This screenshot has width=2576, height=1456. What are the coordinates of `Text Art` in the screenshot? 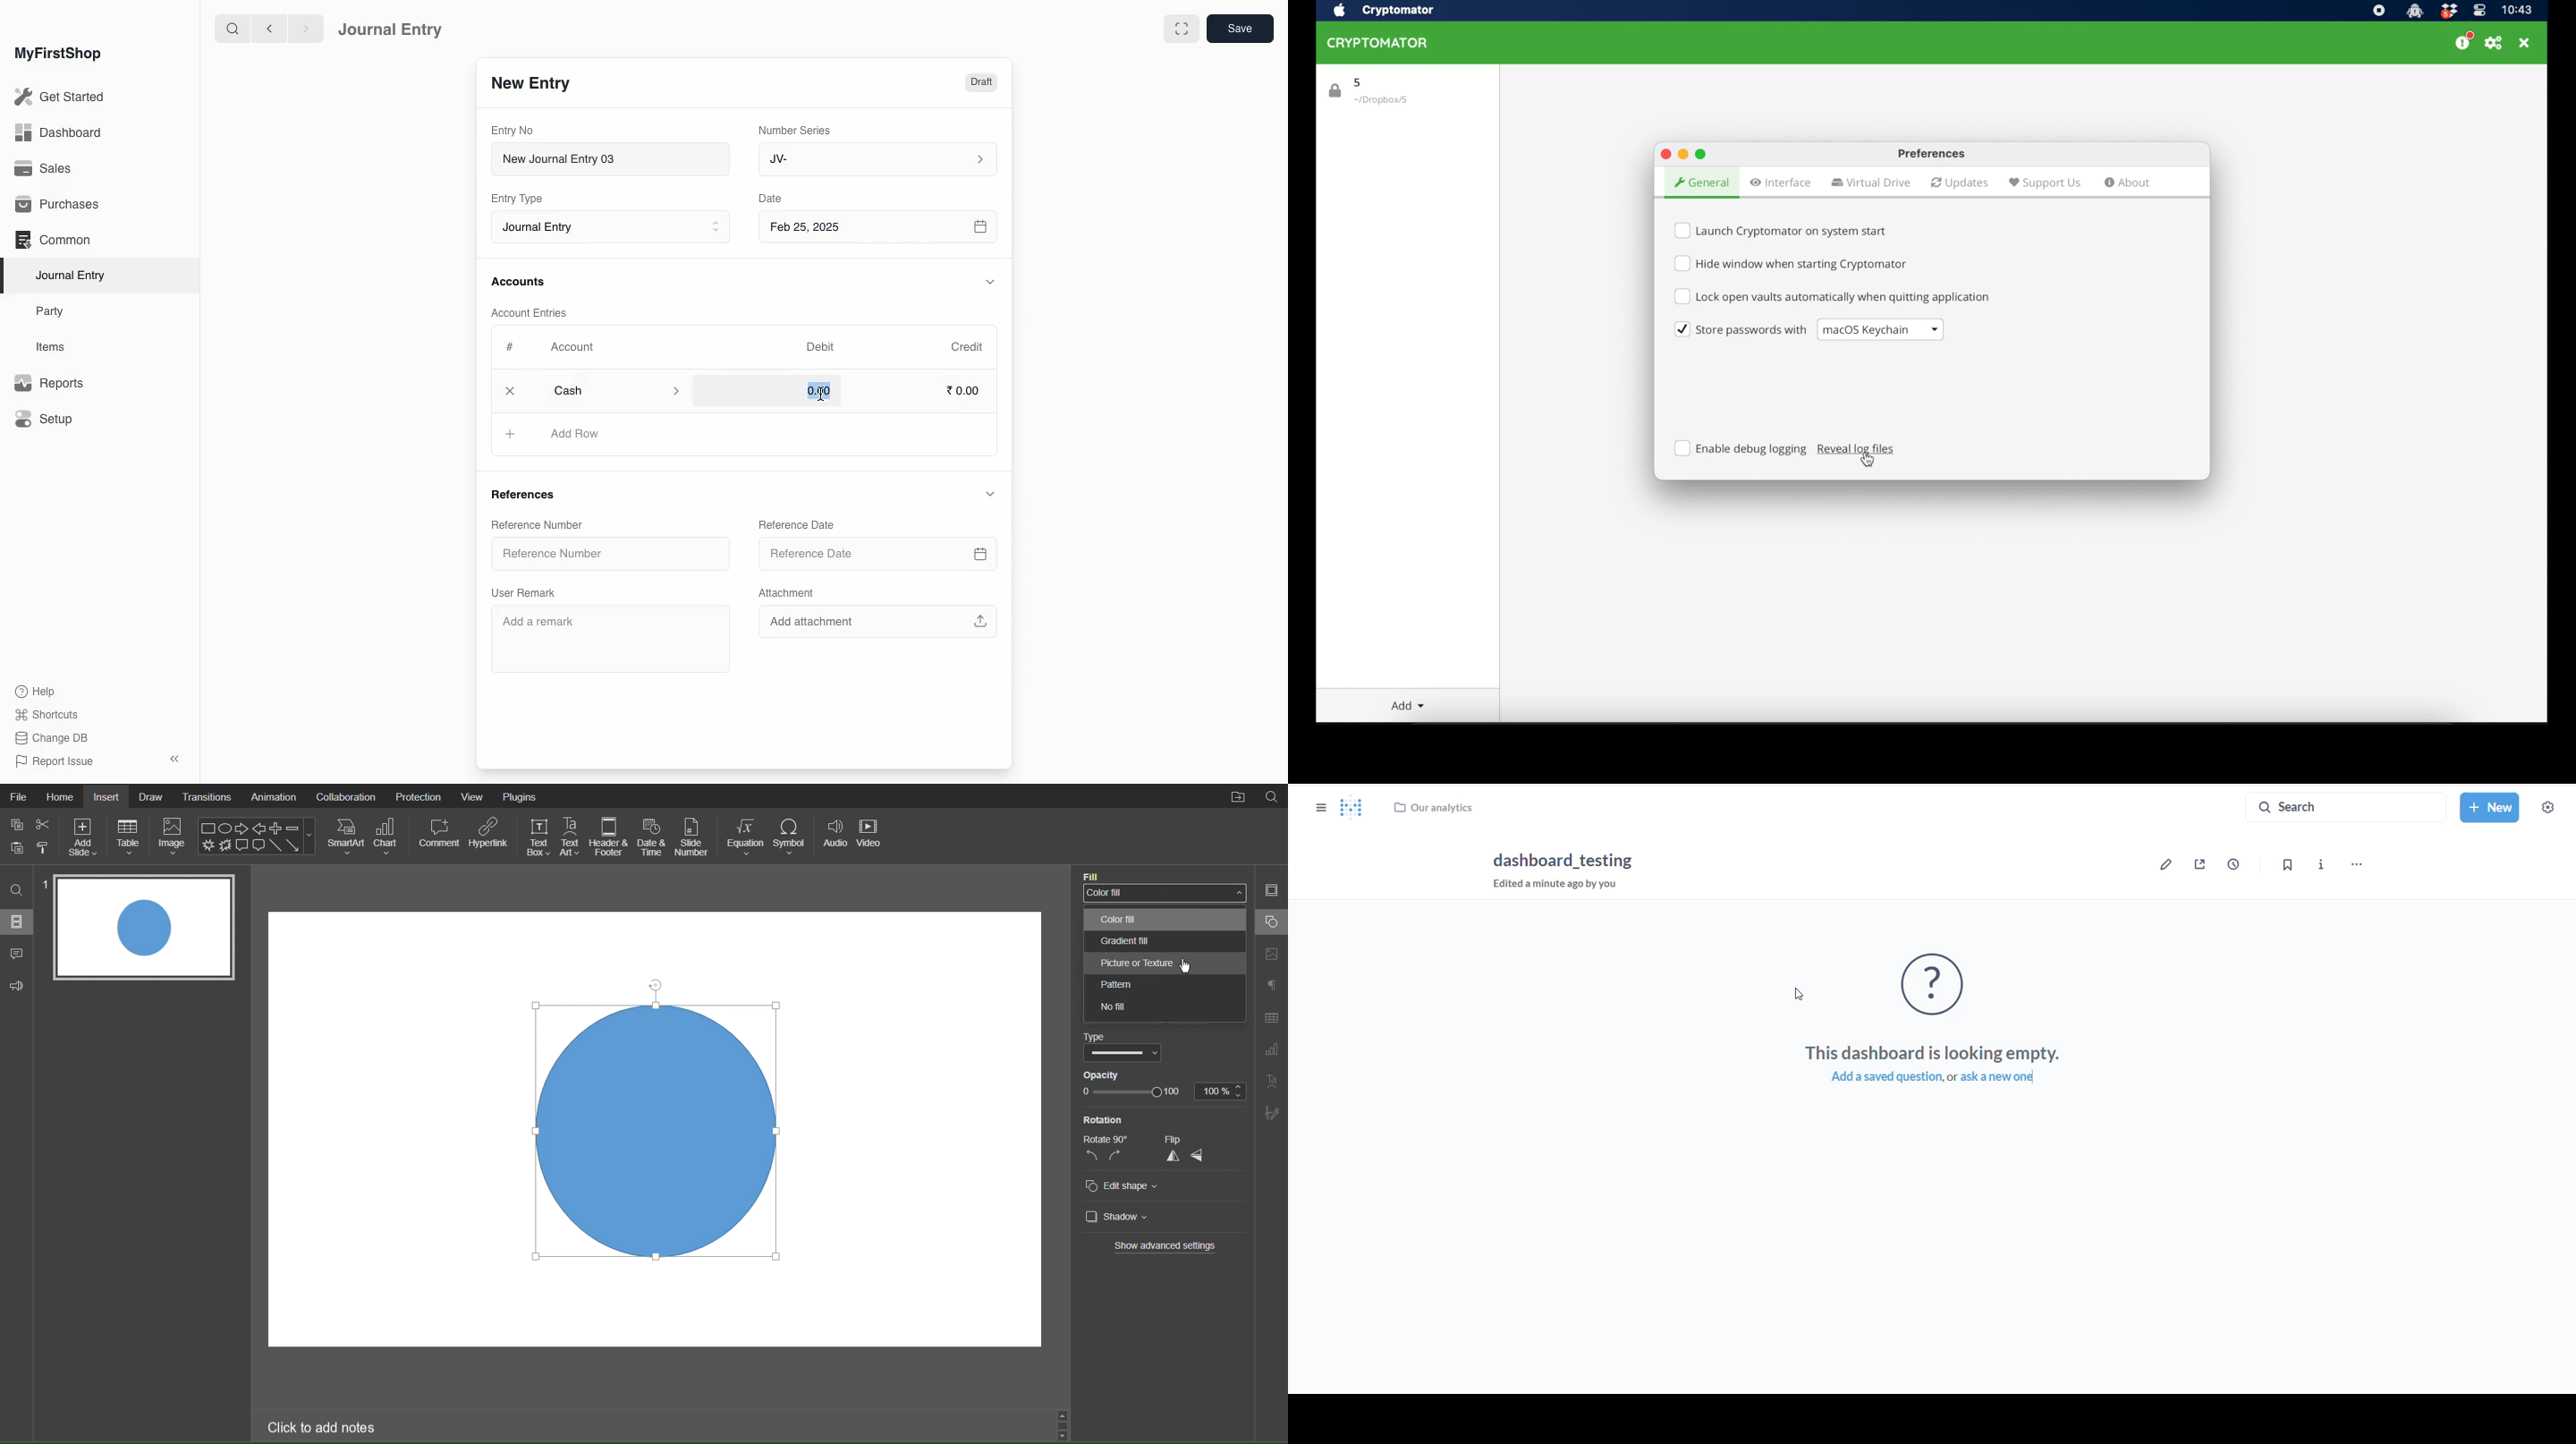 It's located at (1273, 1084).